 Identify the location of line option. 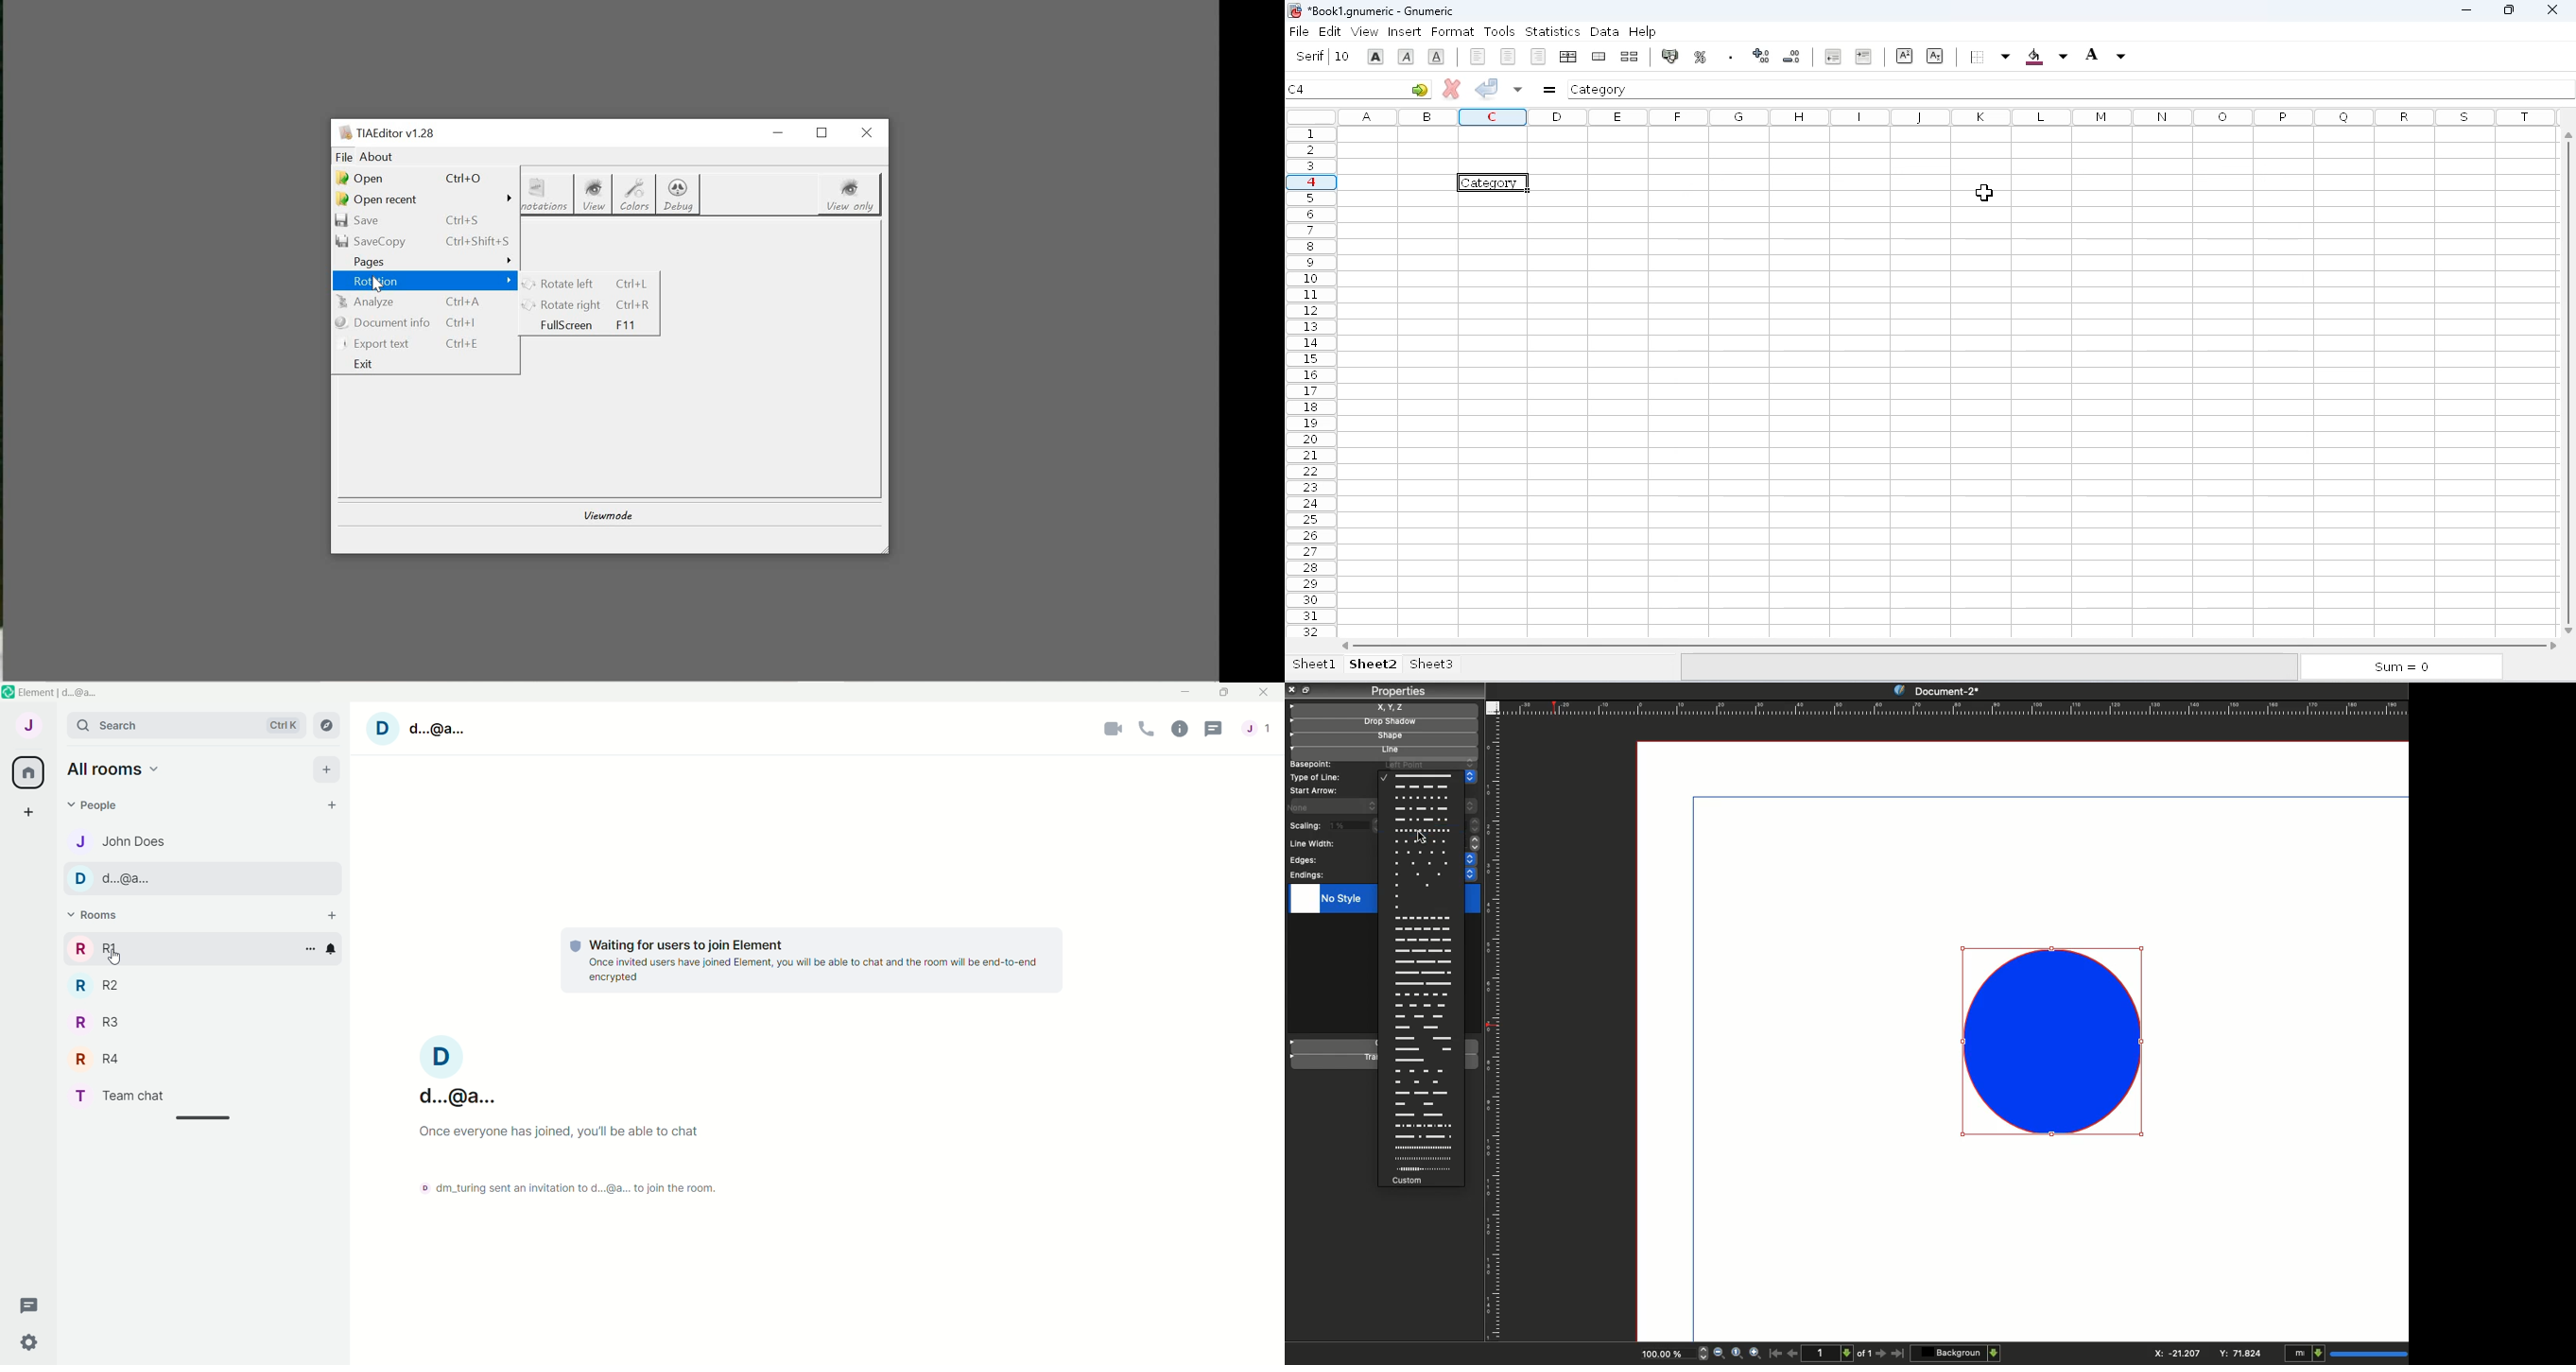
(1422, 885).